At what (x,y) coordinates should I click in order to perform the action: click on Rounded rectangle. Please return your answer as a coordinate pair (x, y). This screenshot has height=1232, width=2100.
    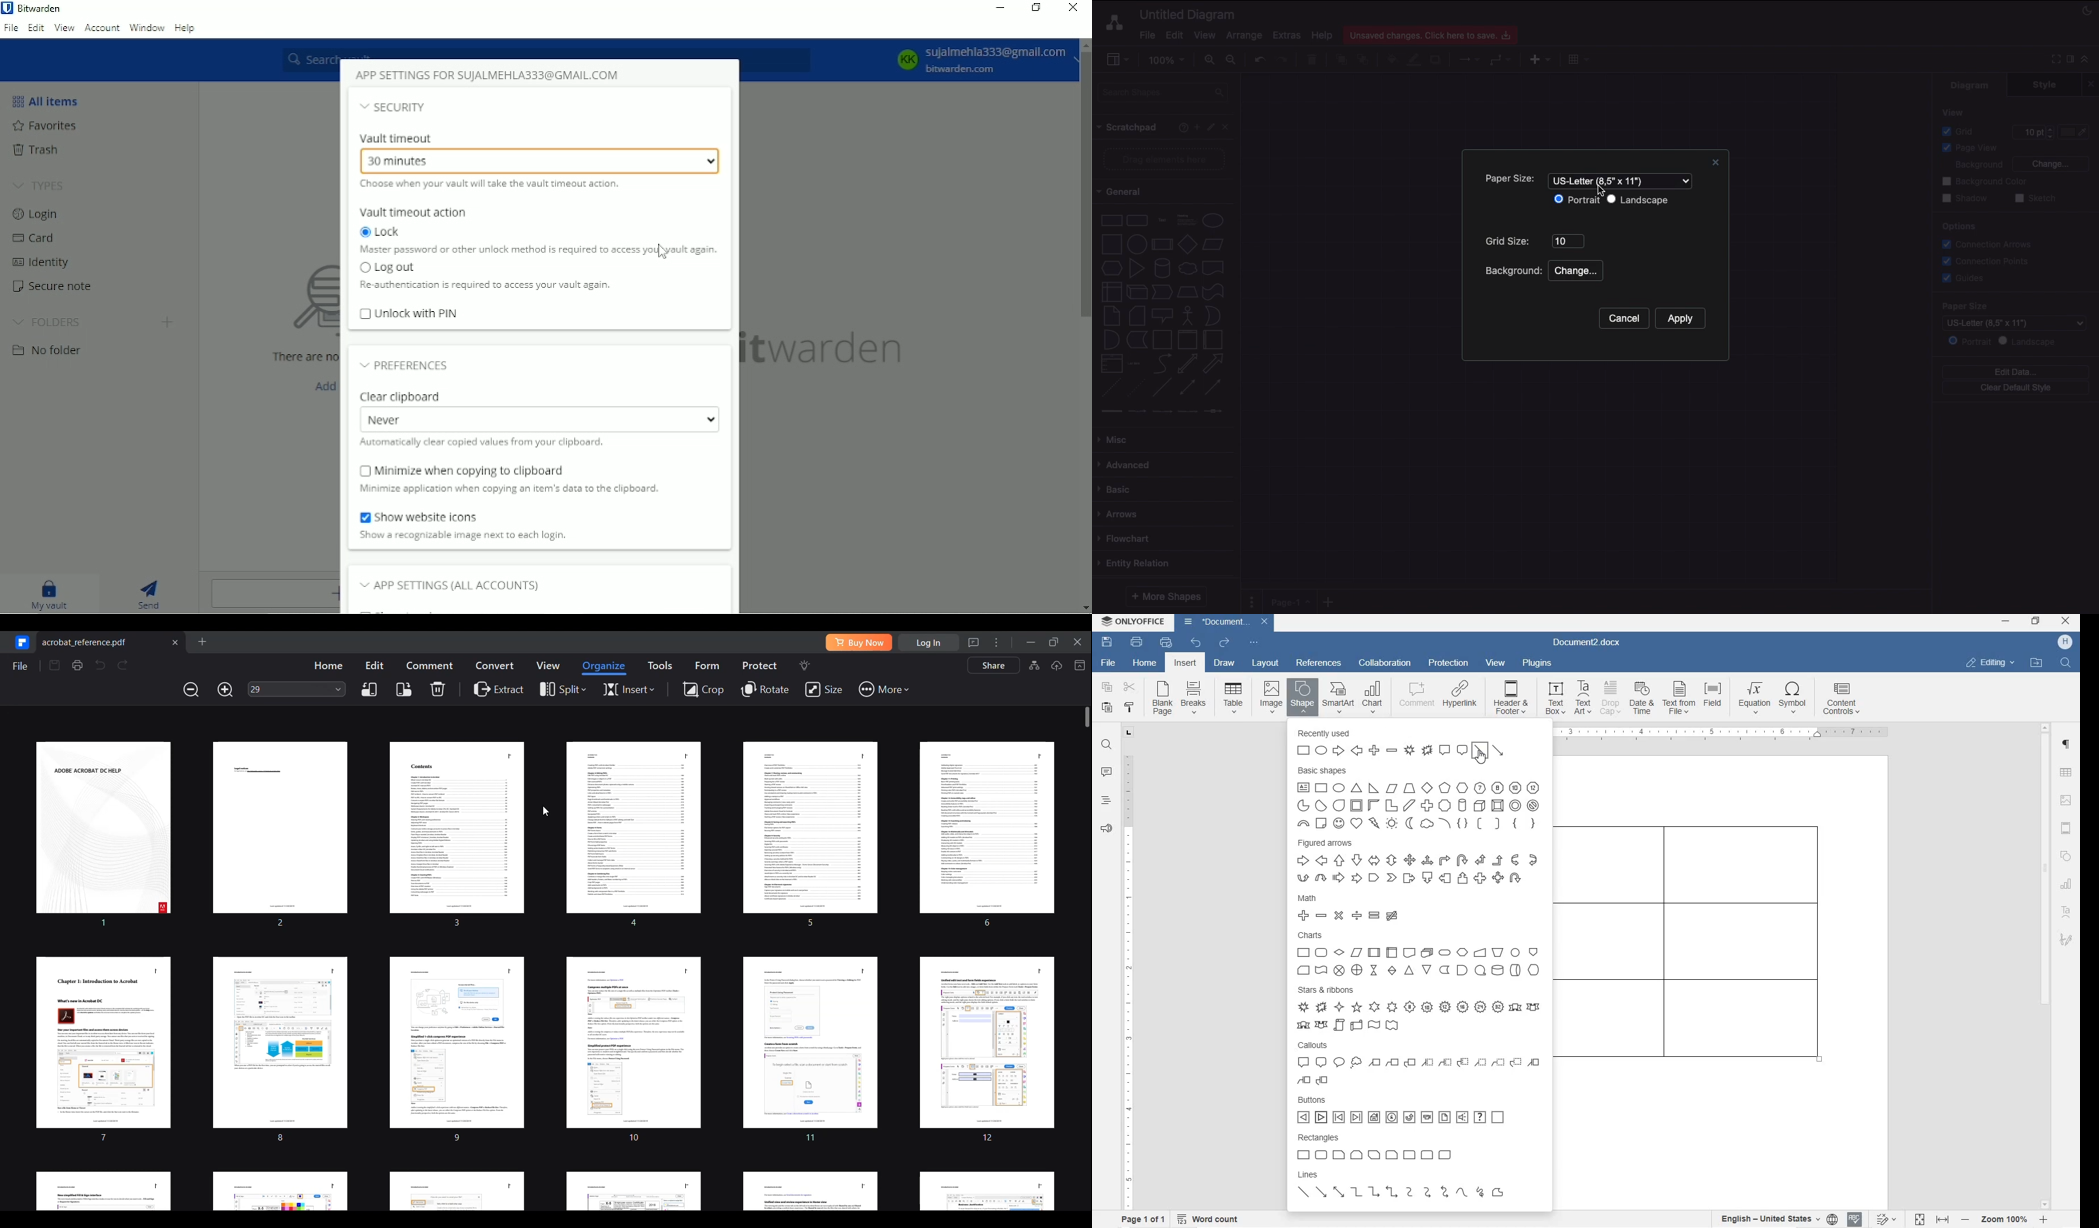
    Looking at the image, I should click on (1138, 219).